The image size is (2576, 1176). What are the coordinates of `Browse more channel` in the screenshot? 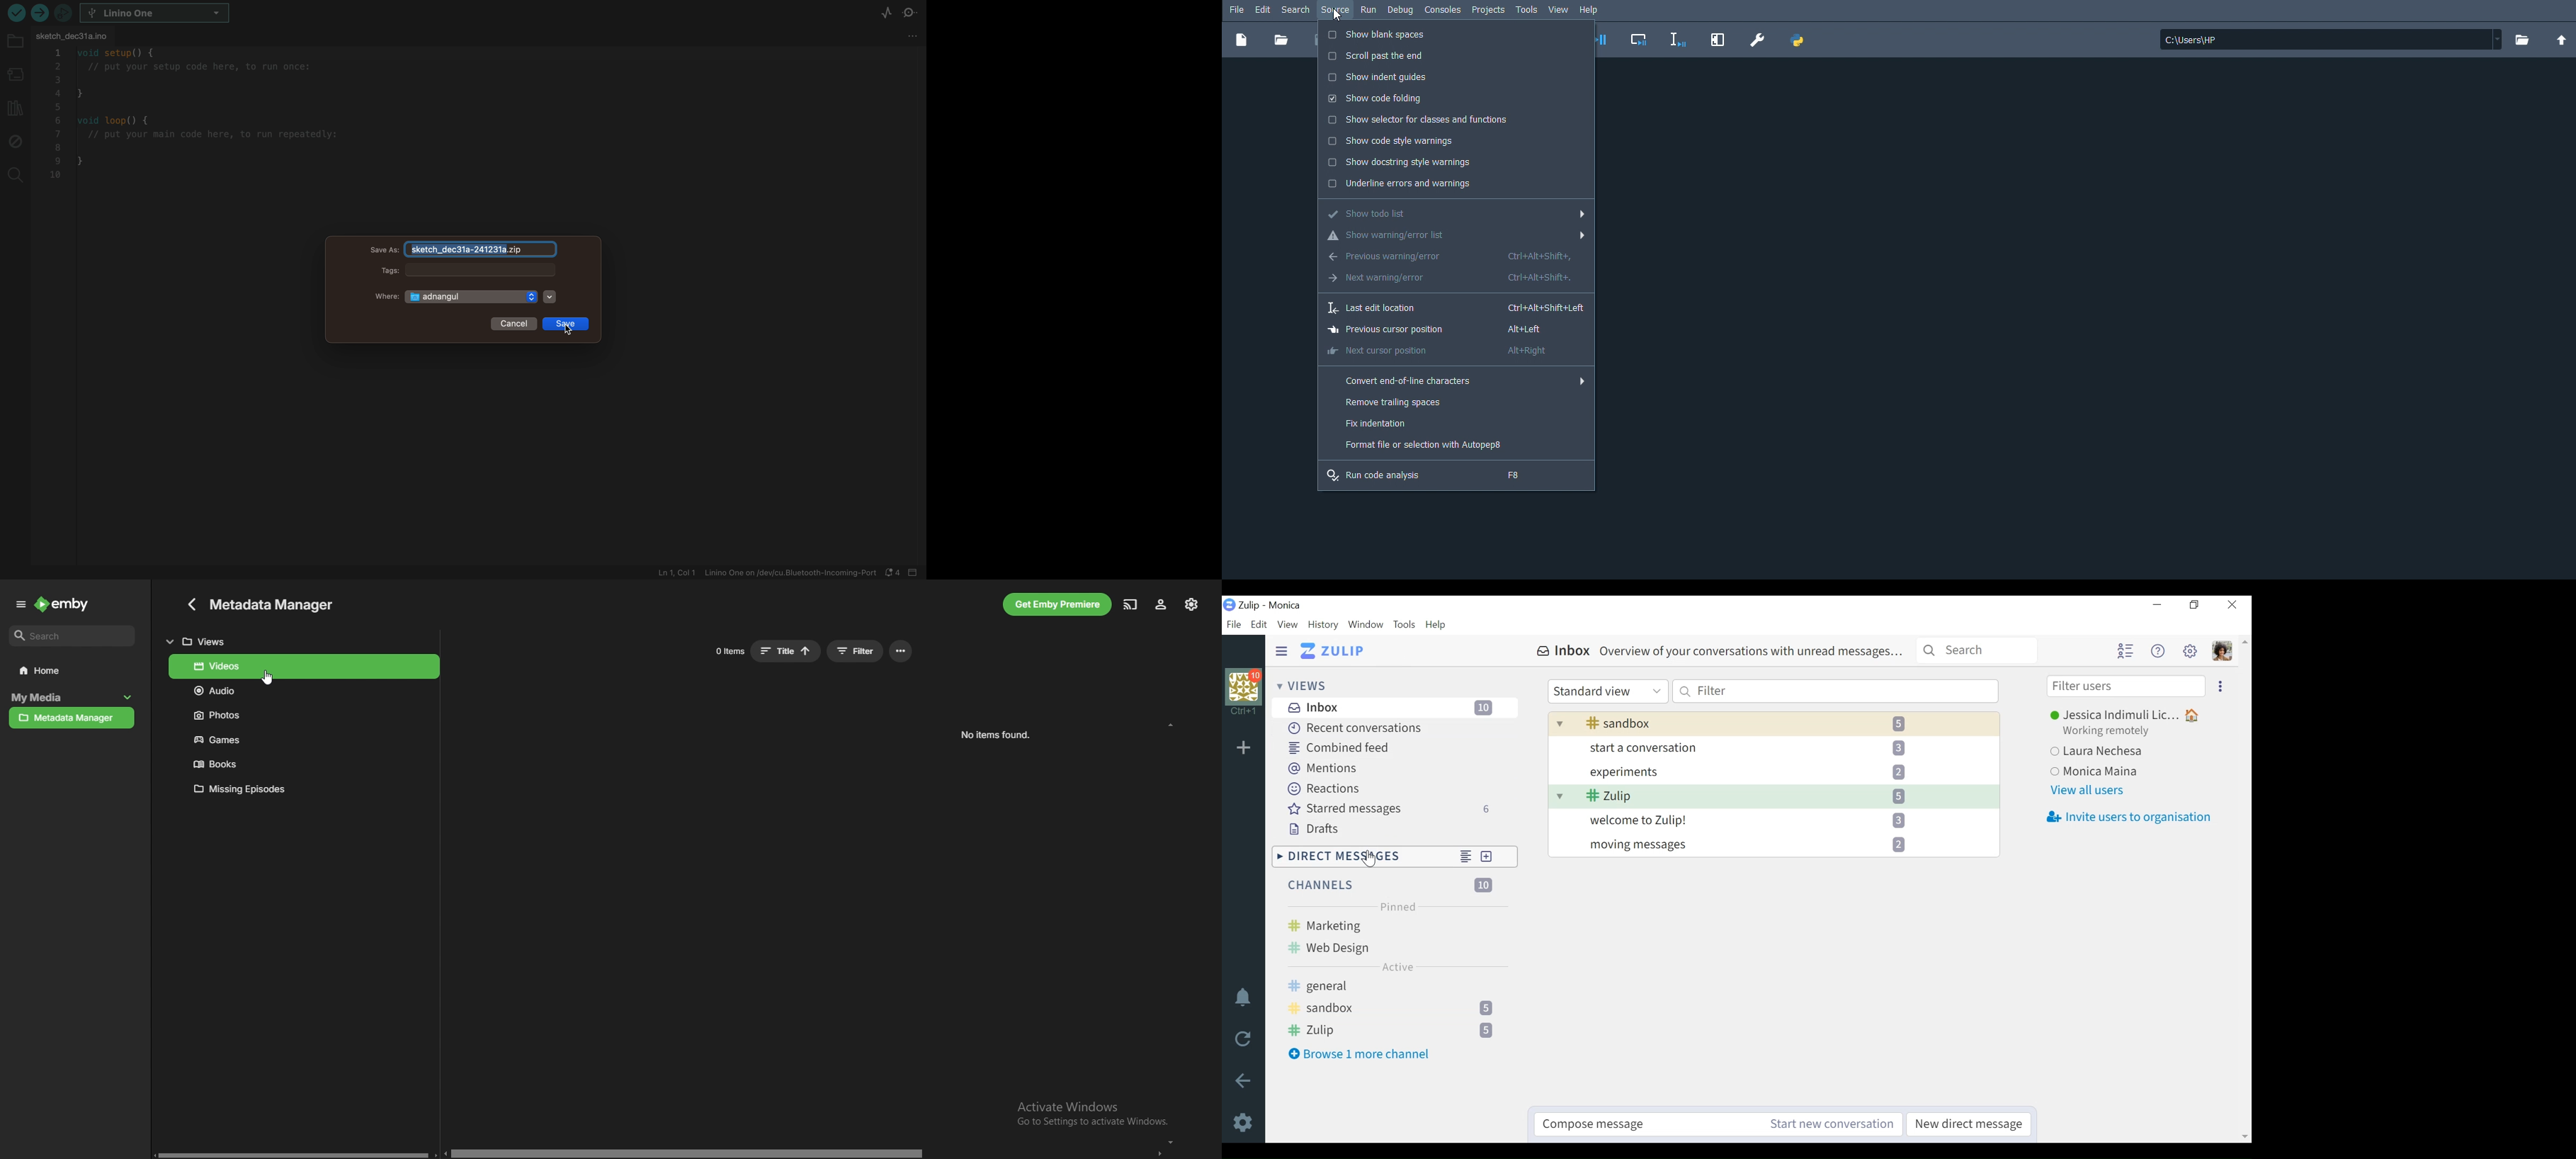 It's located at (1361, 1055).